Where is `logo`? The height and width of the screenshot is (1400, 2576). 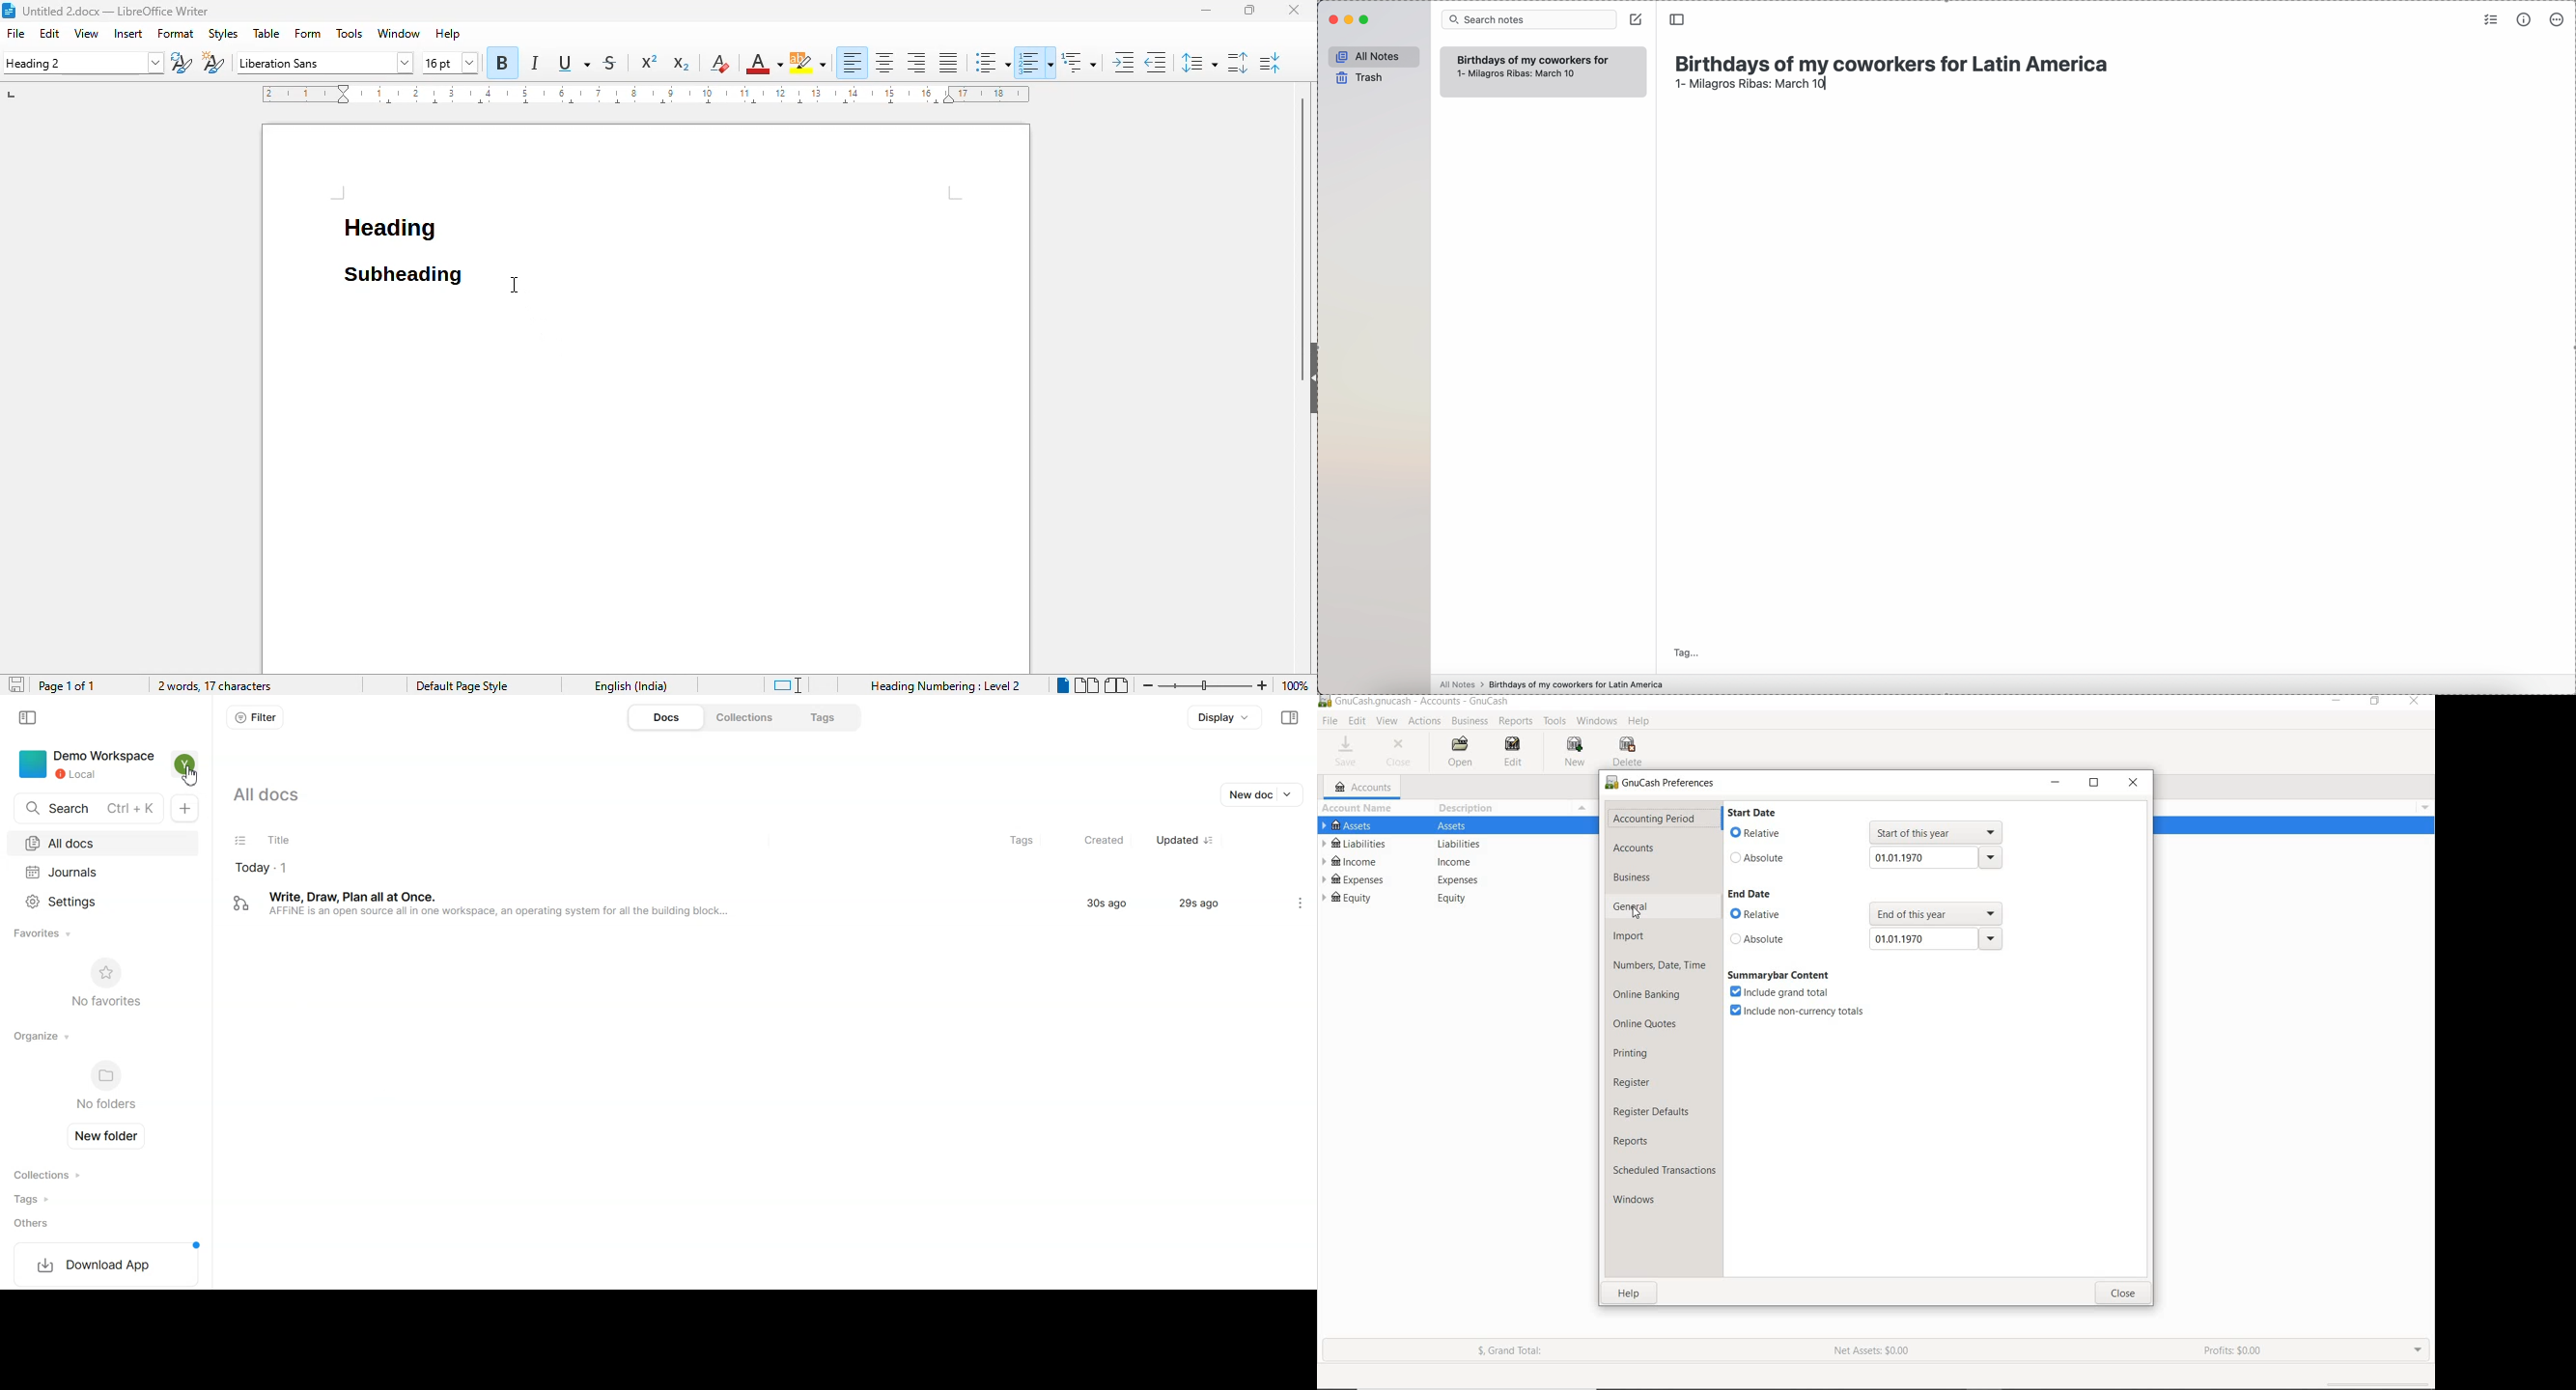
logo is located at coordinates (9, 11).